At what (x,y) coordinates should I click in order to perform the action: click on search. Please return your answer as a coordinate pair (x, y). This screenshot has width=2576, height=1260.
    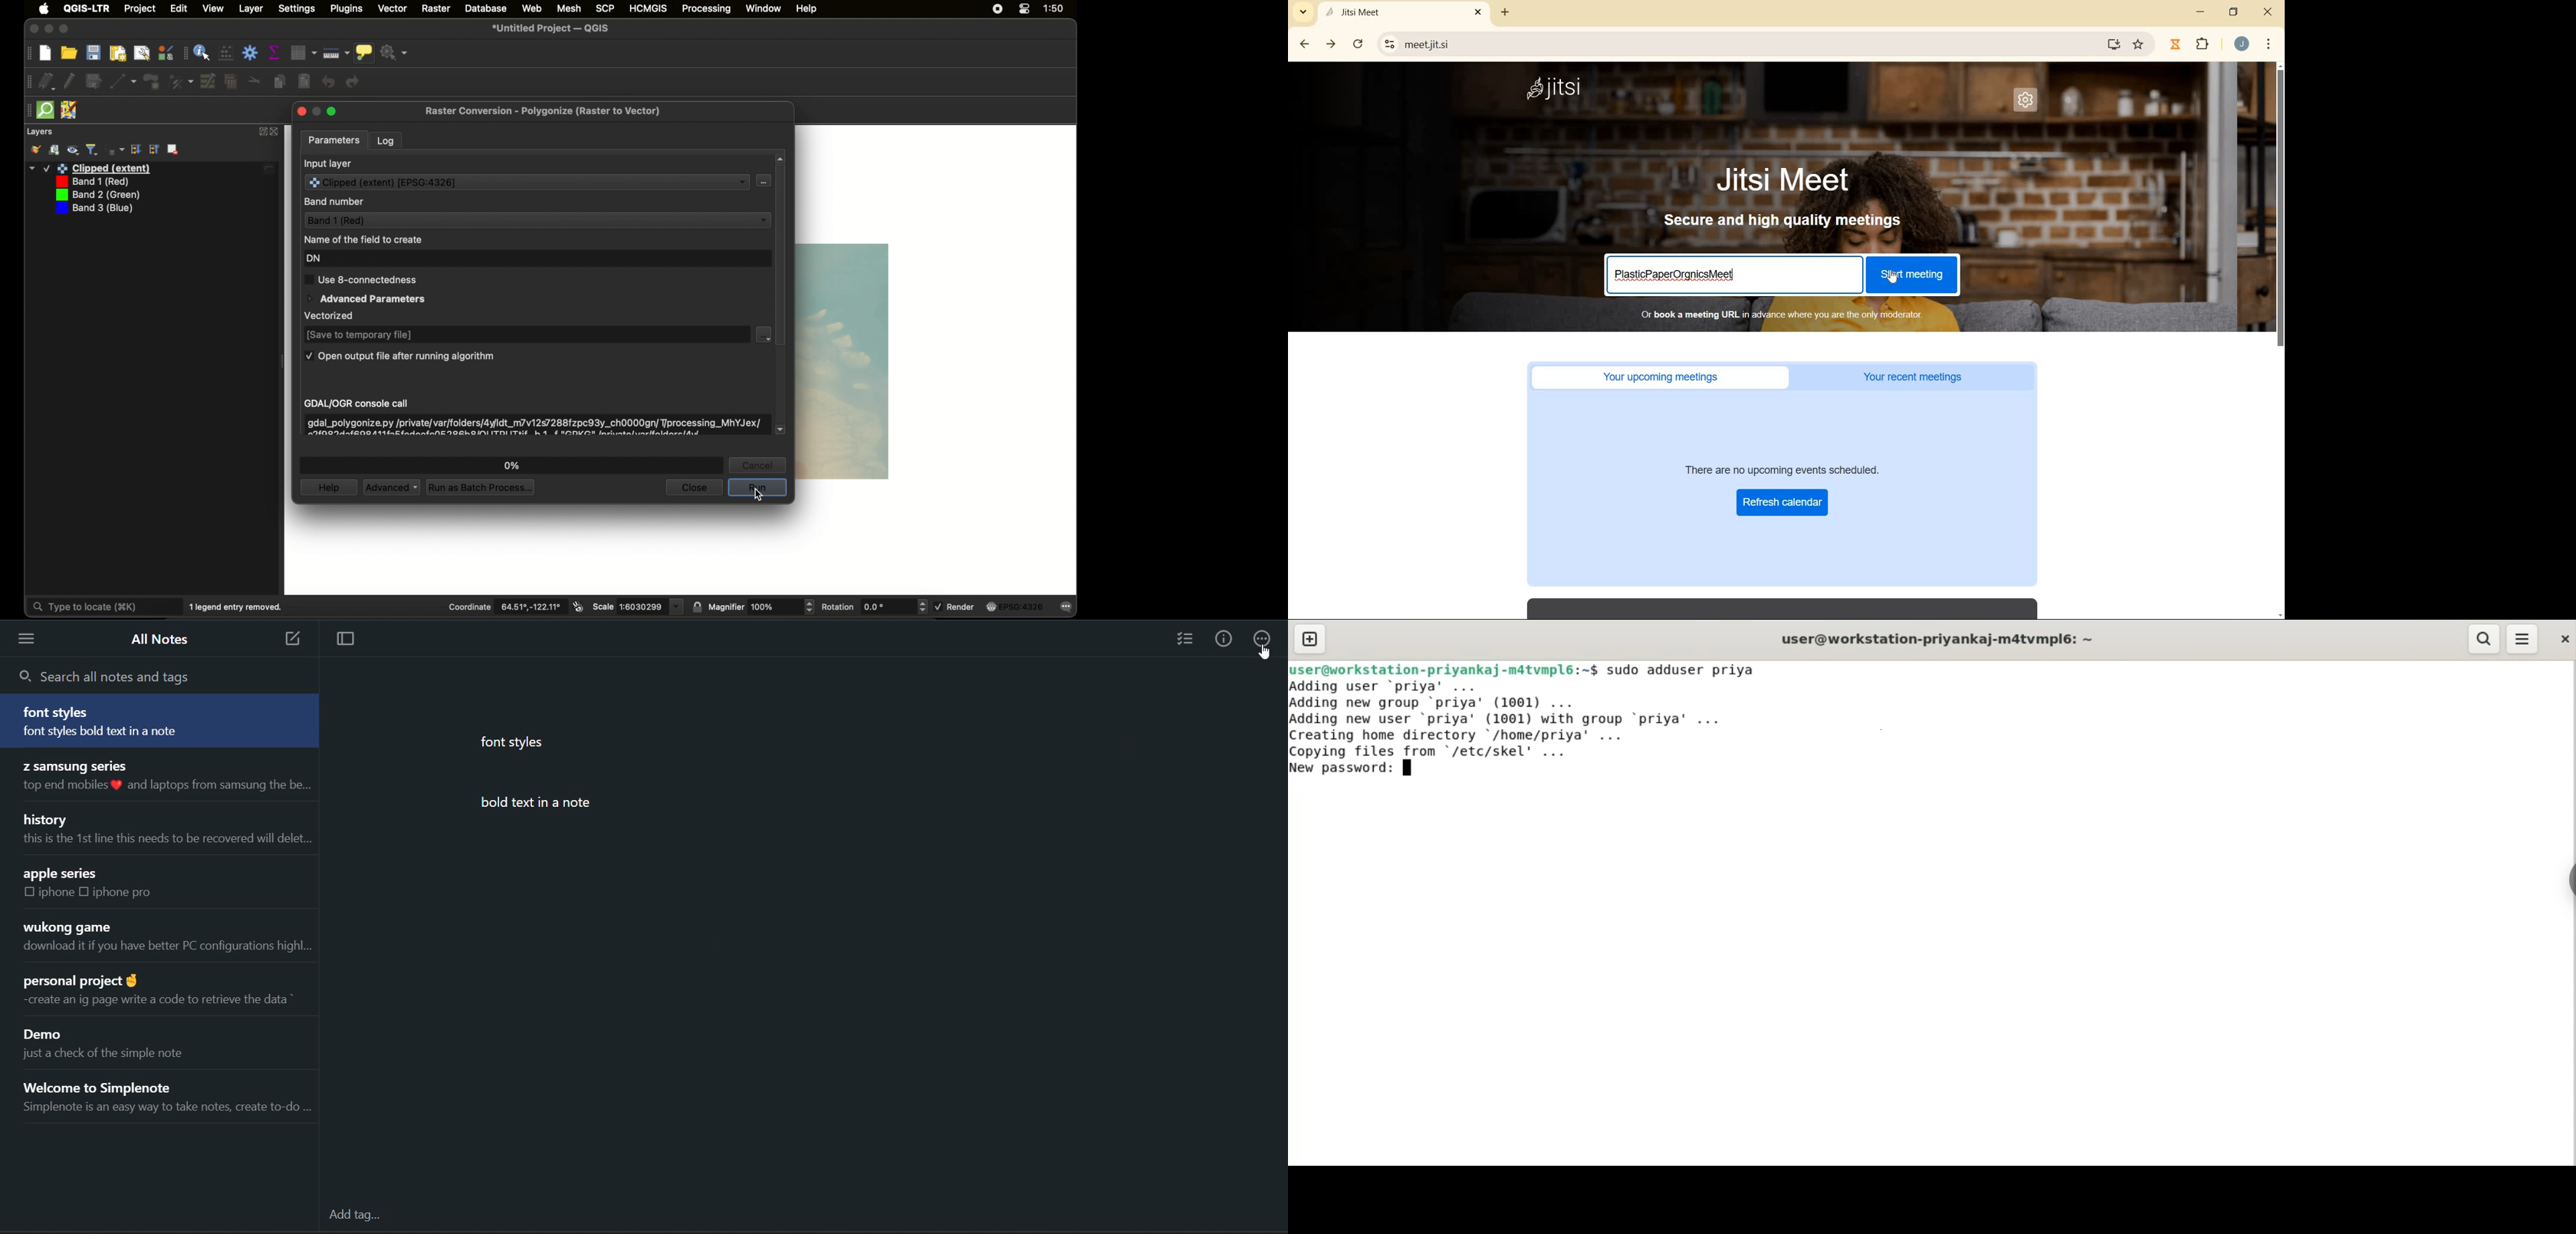
    Looking at the image, I should click on (111, 675).